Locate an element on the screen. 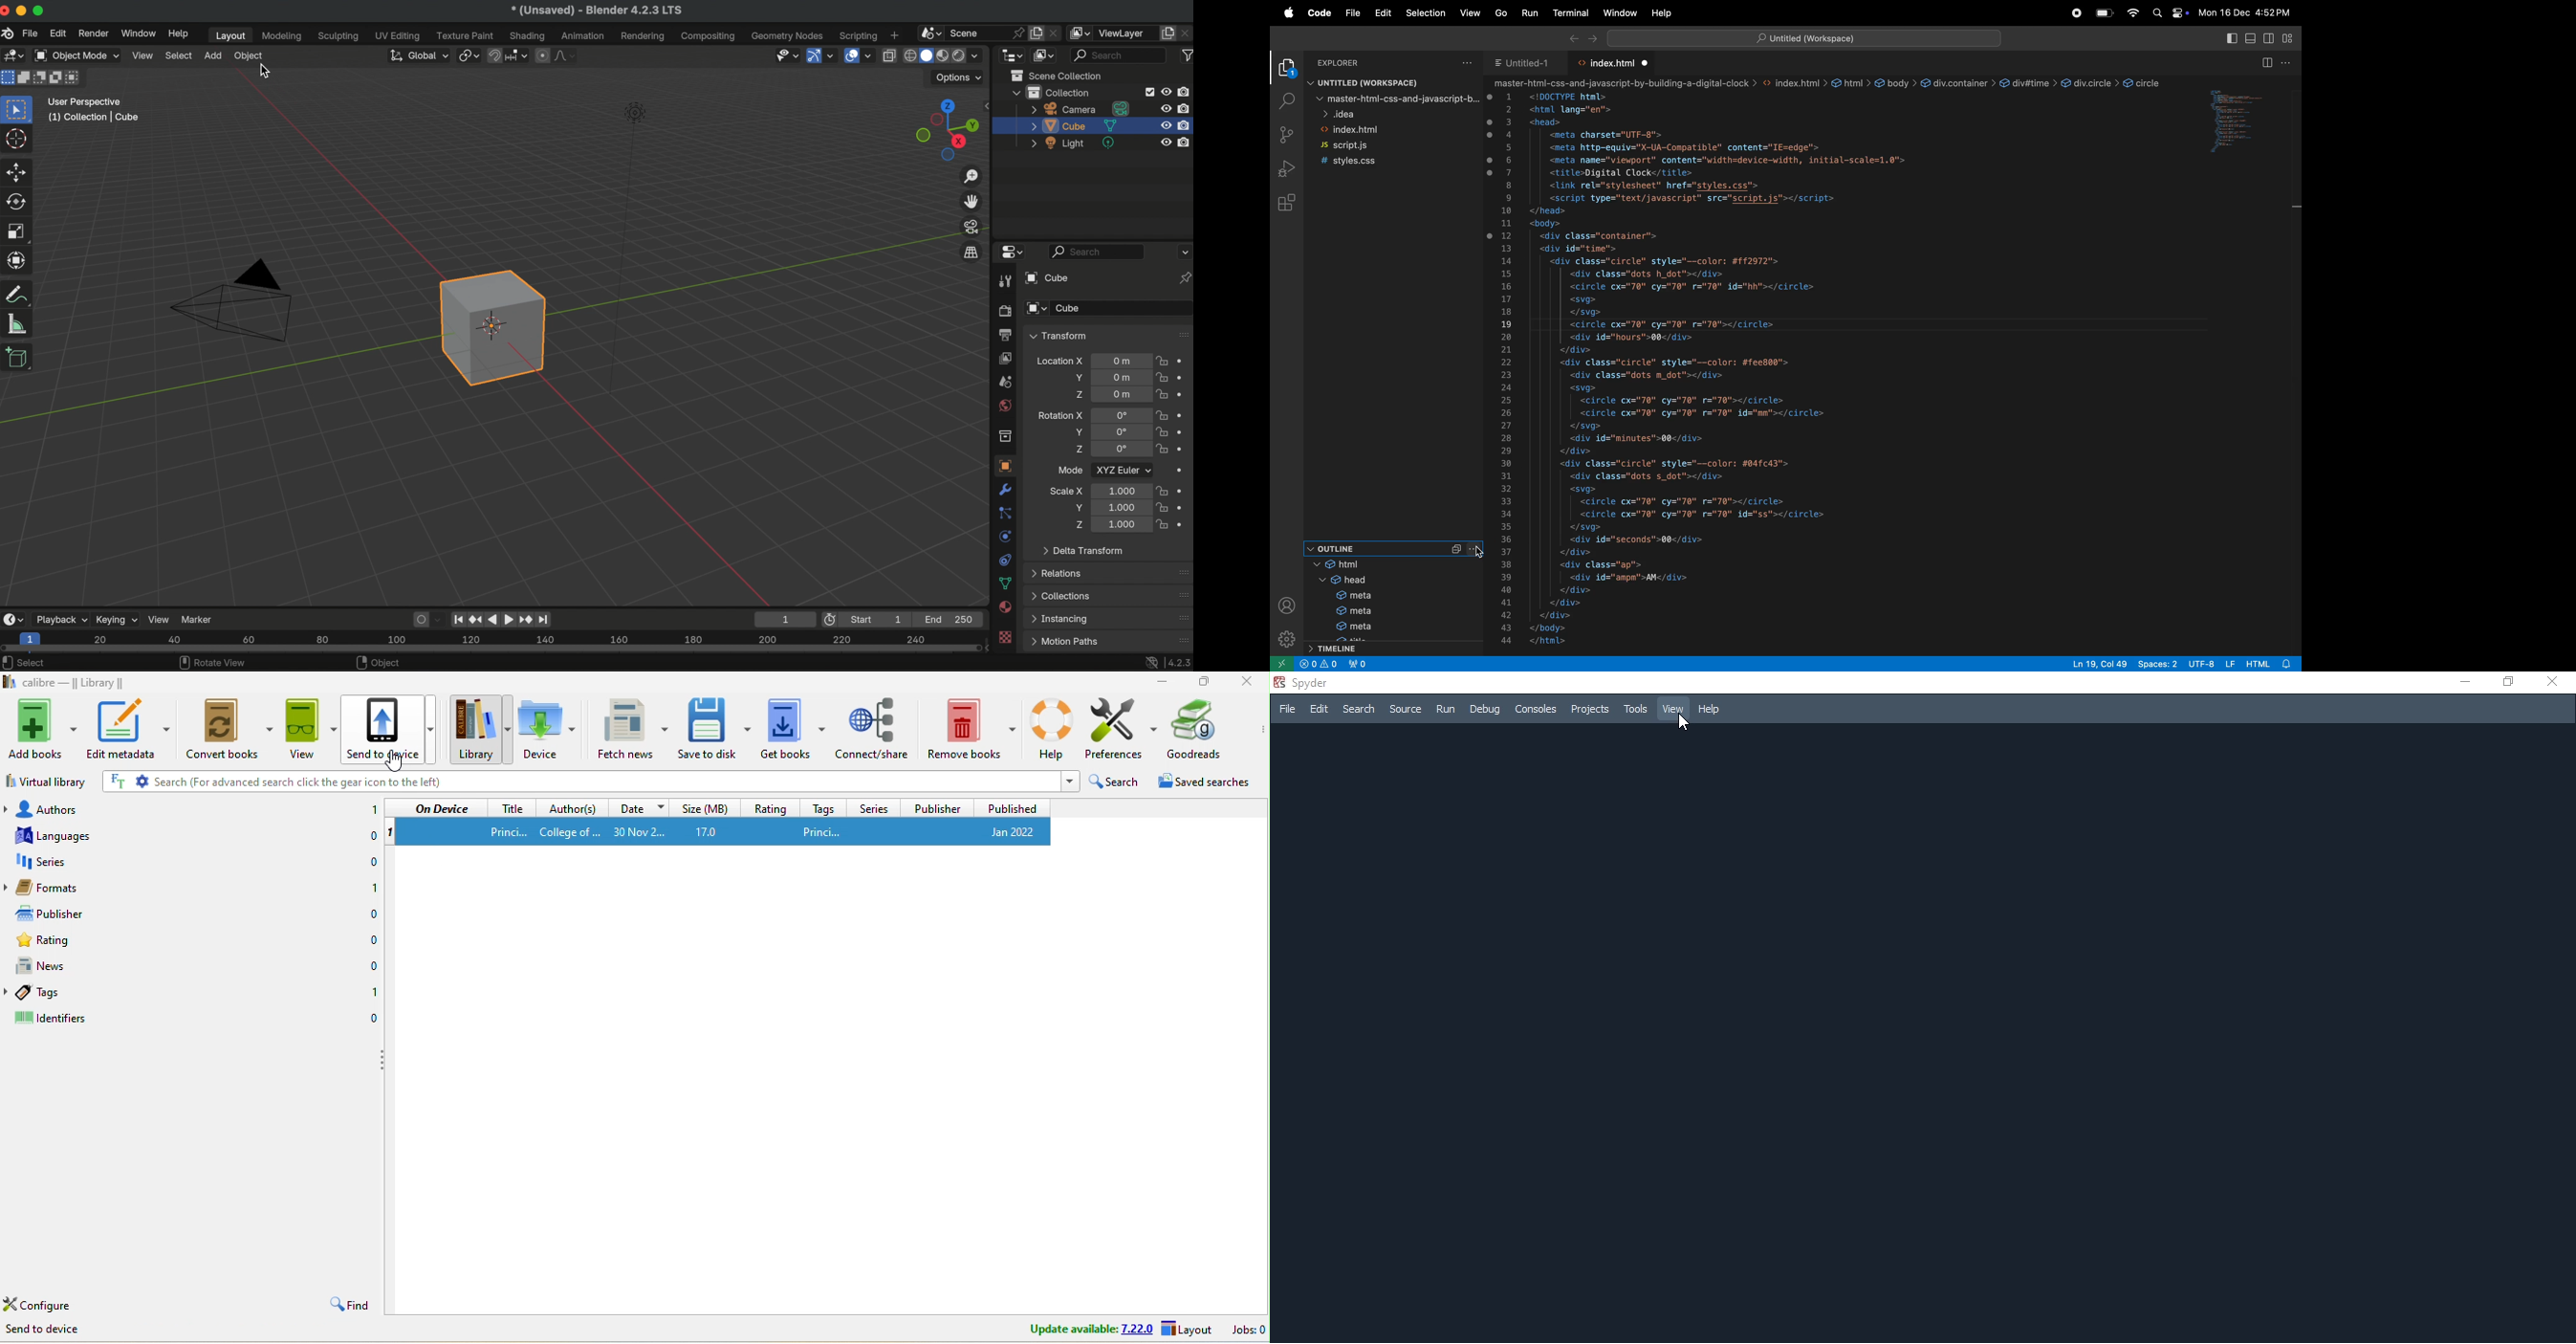  minimise is located at coordinates (2461, 685).